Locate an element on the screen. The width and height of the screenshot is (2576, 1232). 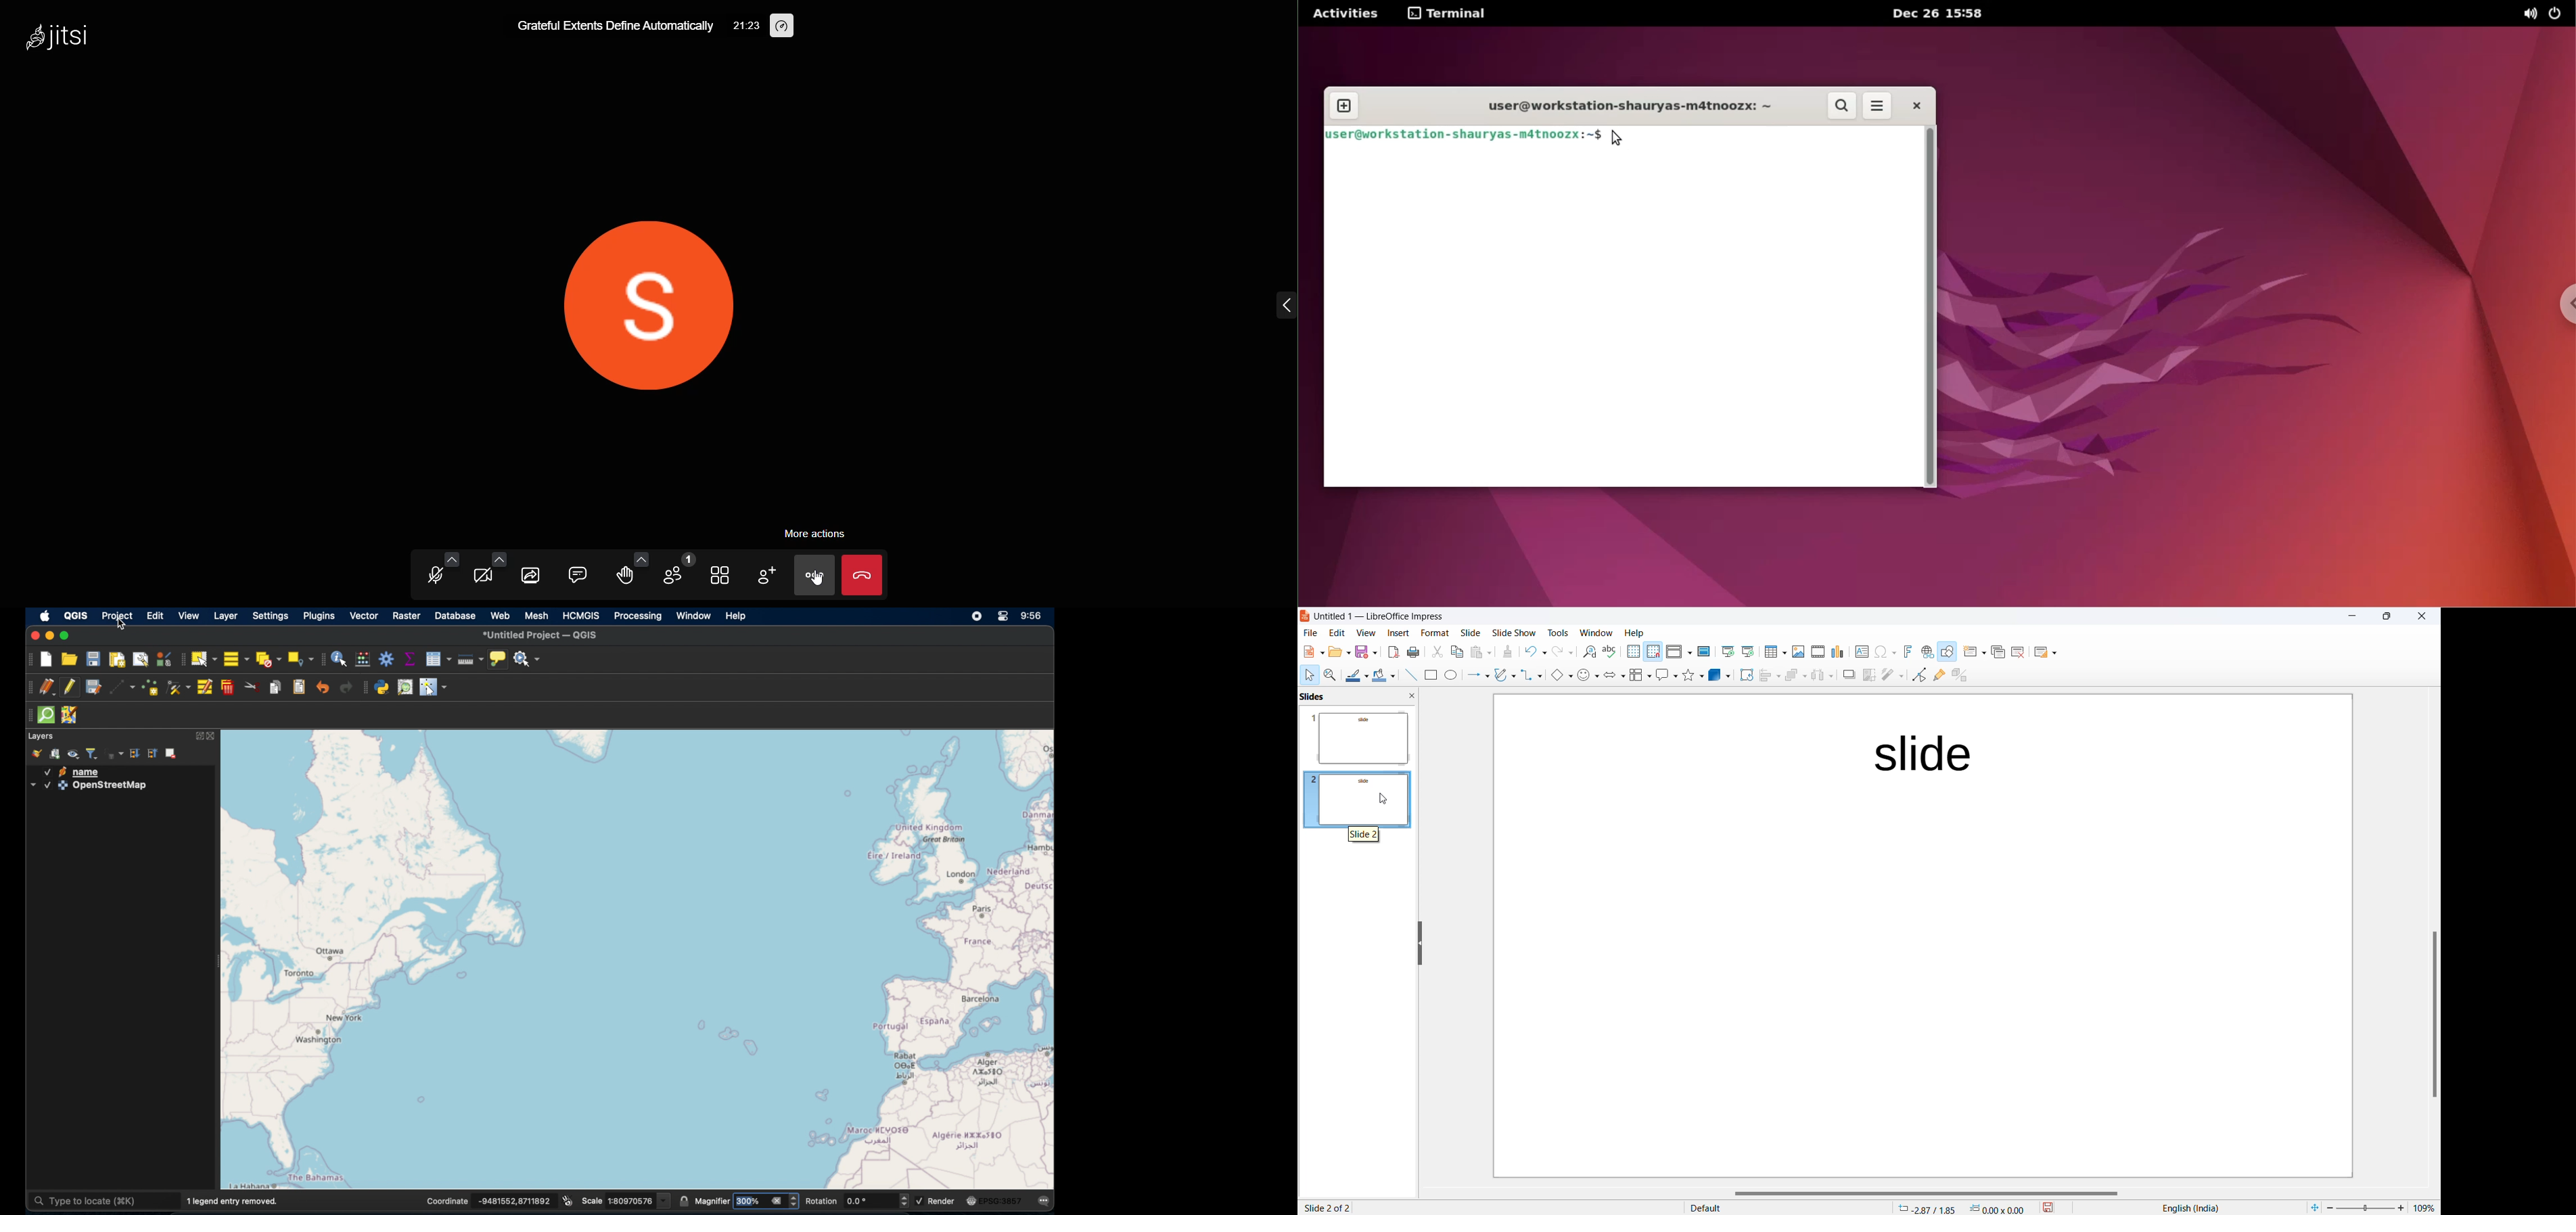
osm place search is located at coordinates (405, 688).